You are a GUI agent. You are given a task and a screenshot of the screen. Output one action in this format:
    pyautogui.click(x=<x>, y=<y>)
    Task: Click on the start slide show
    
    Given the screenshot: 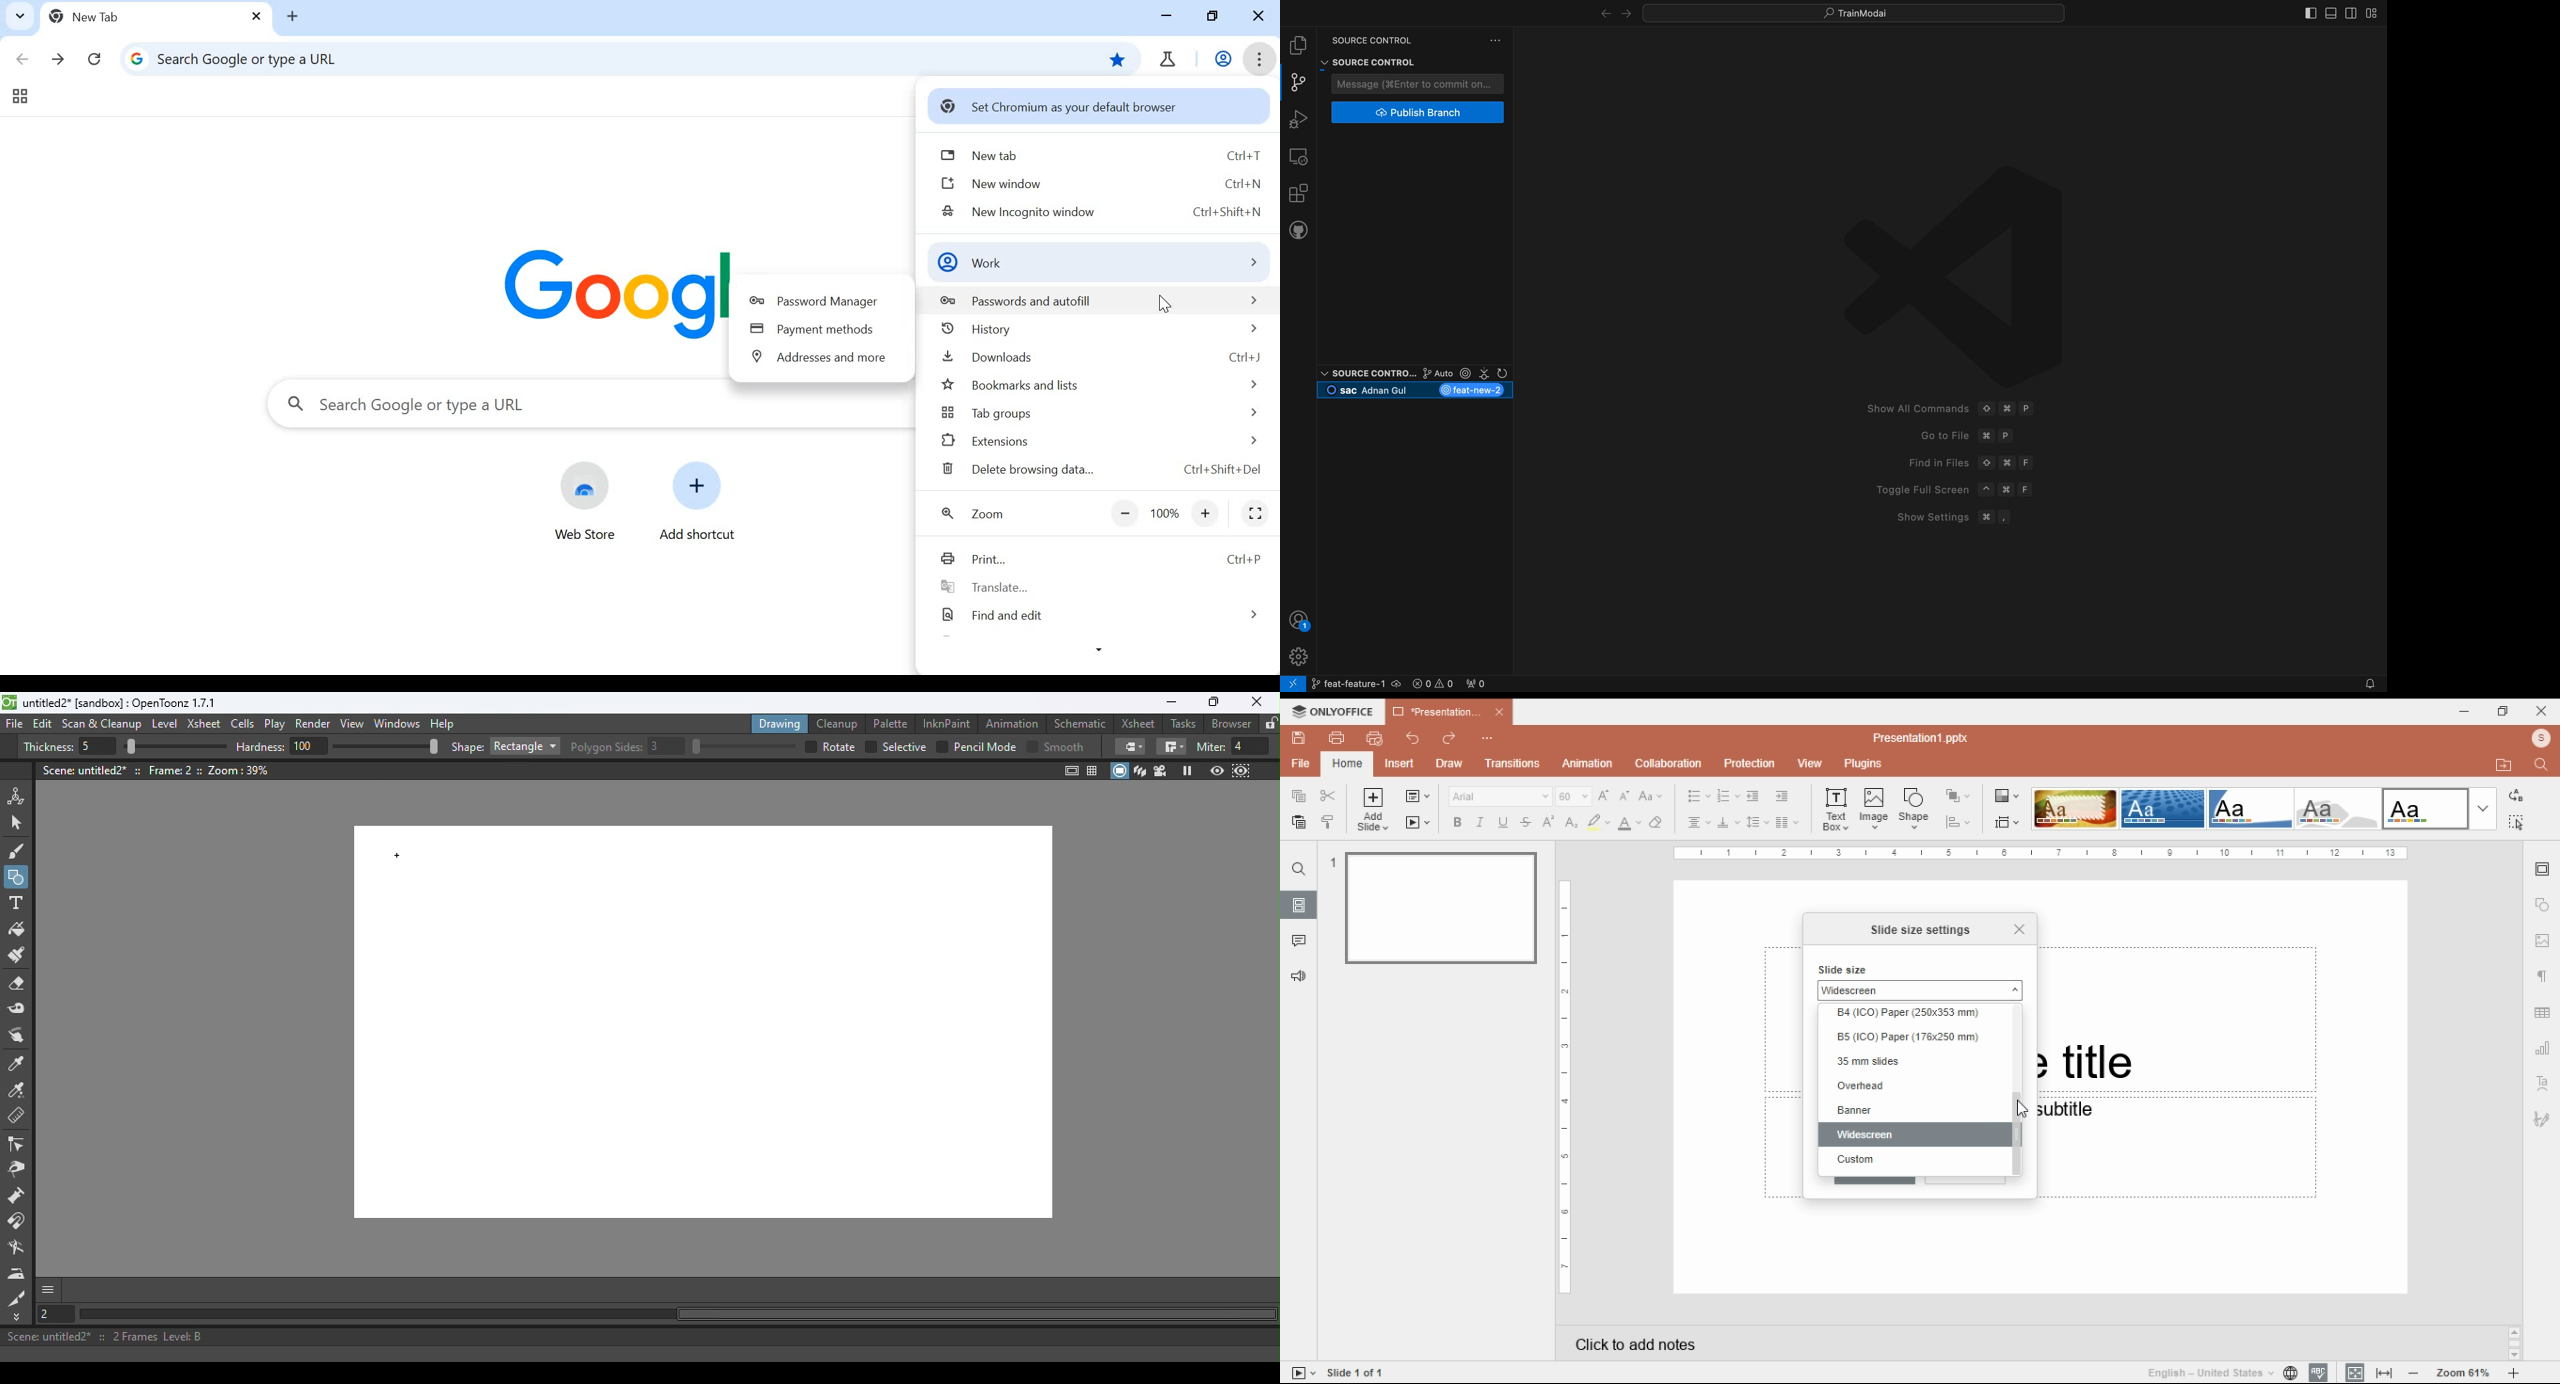 What is the action you would take?
    pyautogui.click(x=1304, y=1373)
    